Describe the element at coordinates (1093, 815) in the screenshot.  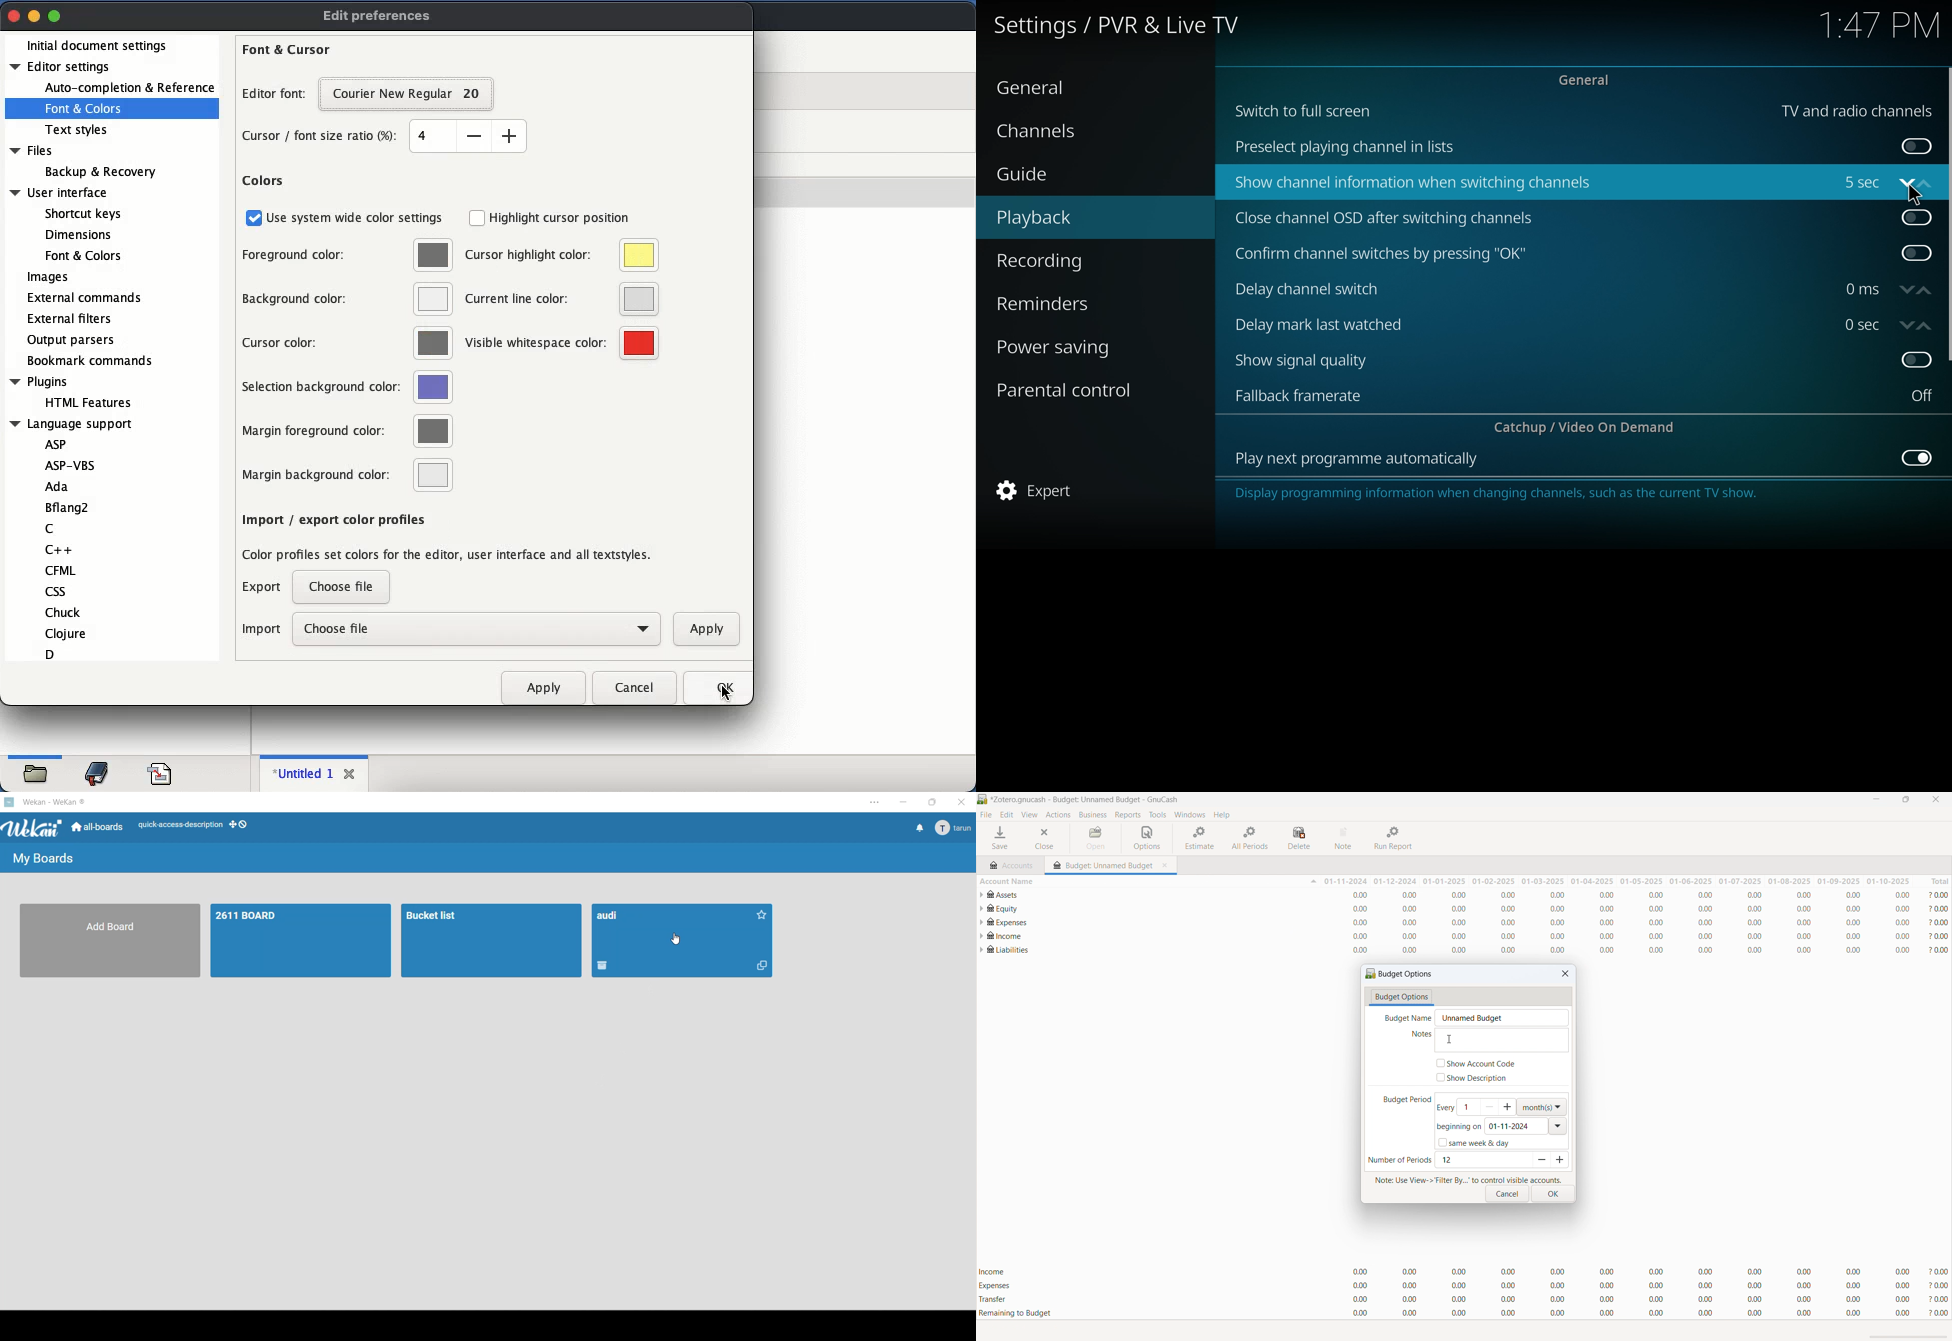
I see `business` at that location.